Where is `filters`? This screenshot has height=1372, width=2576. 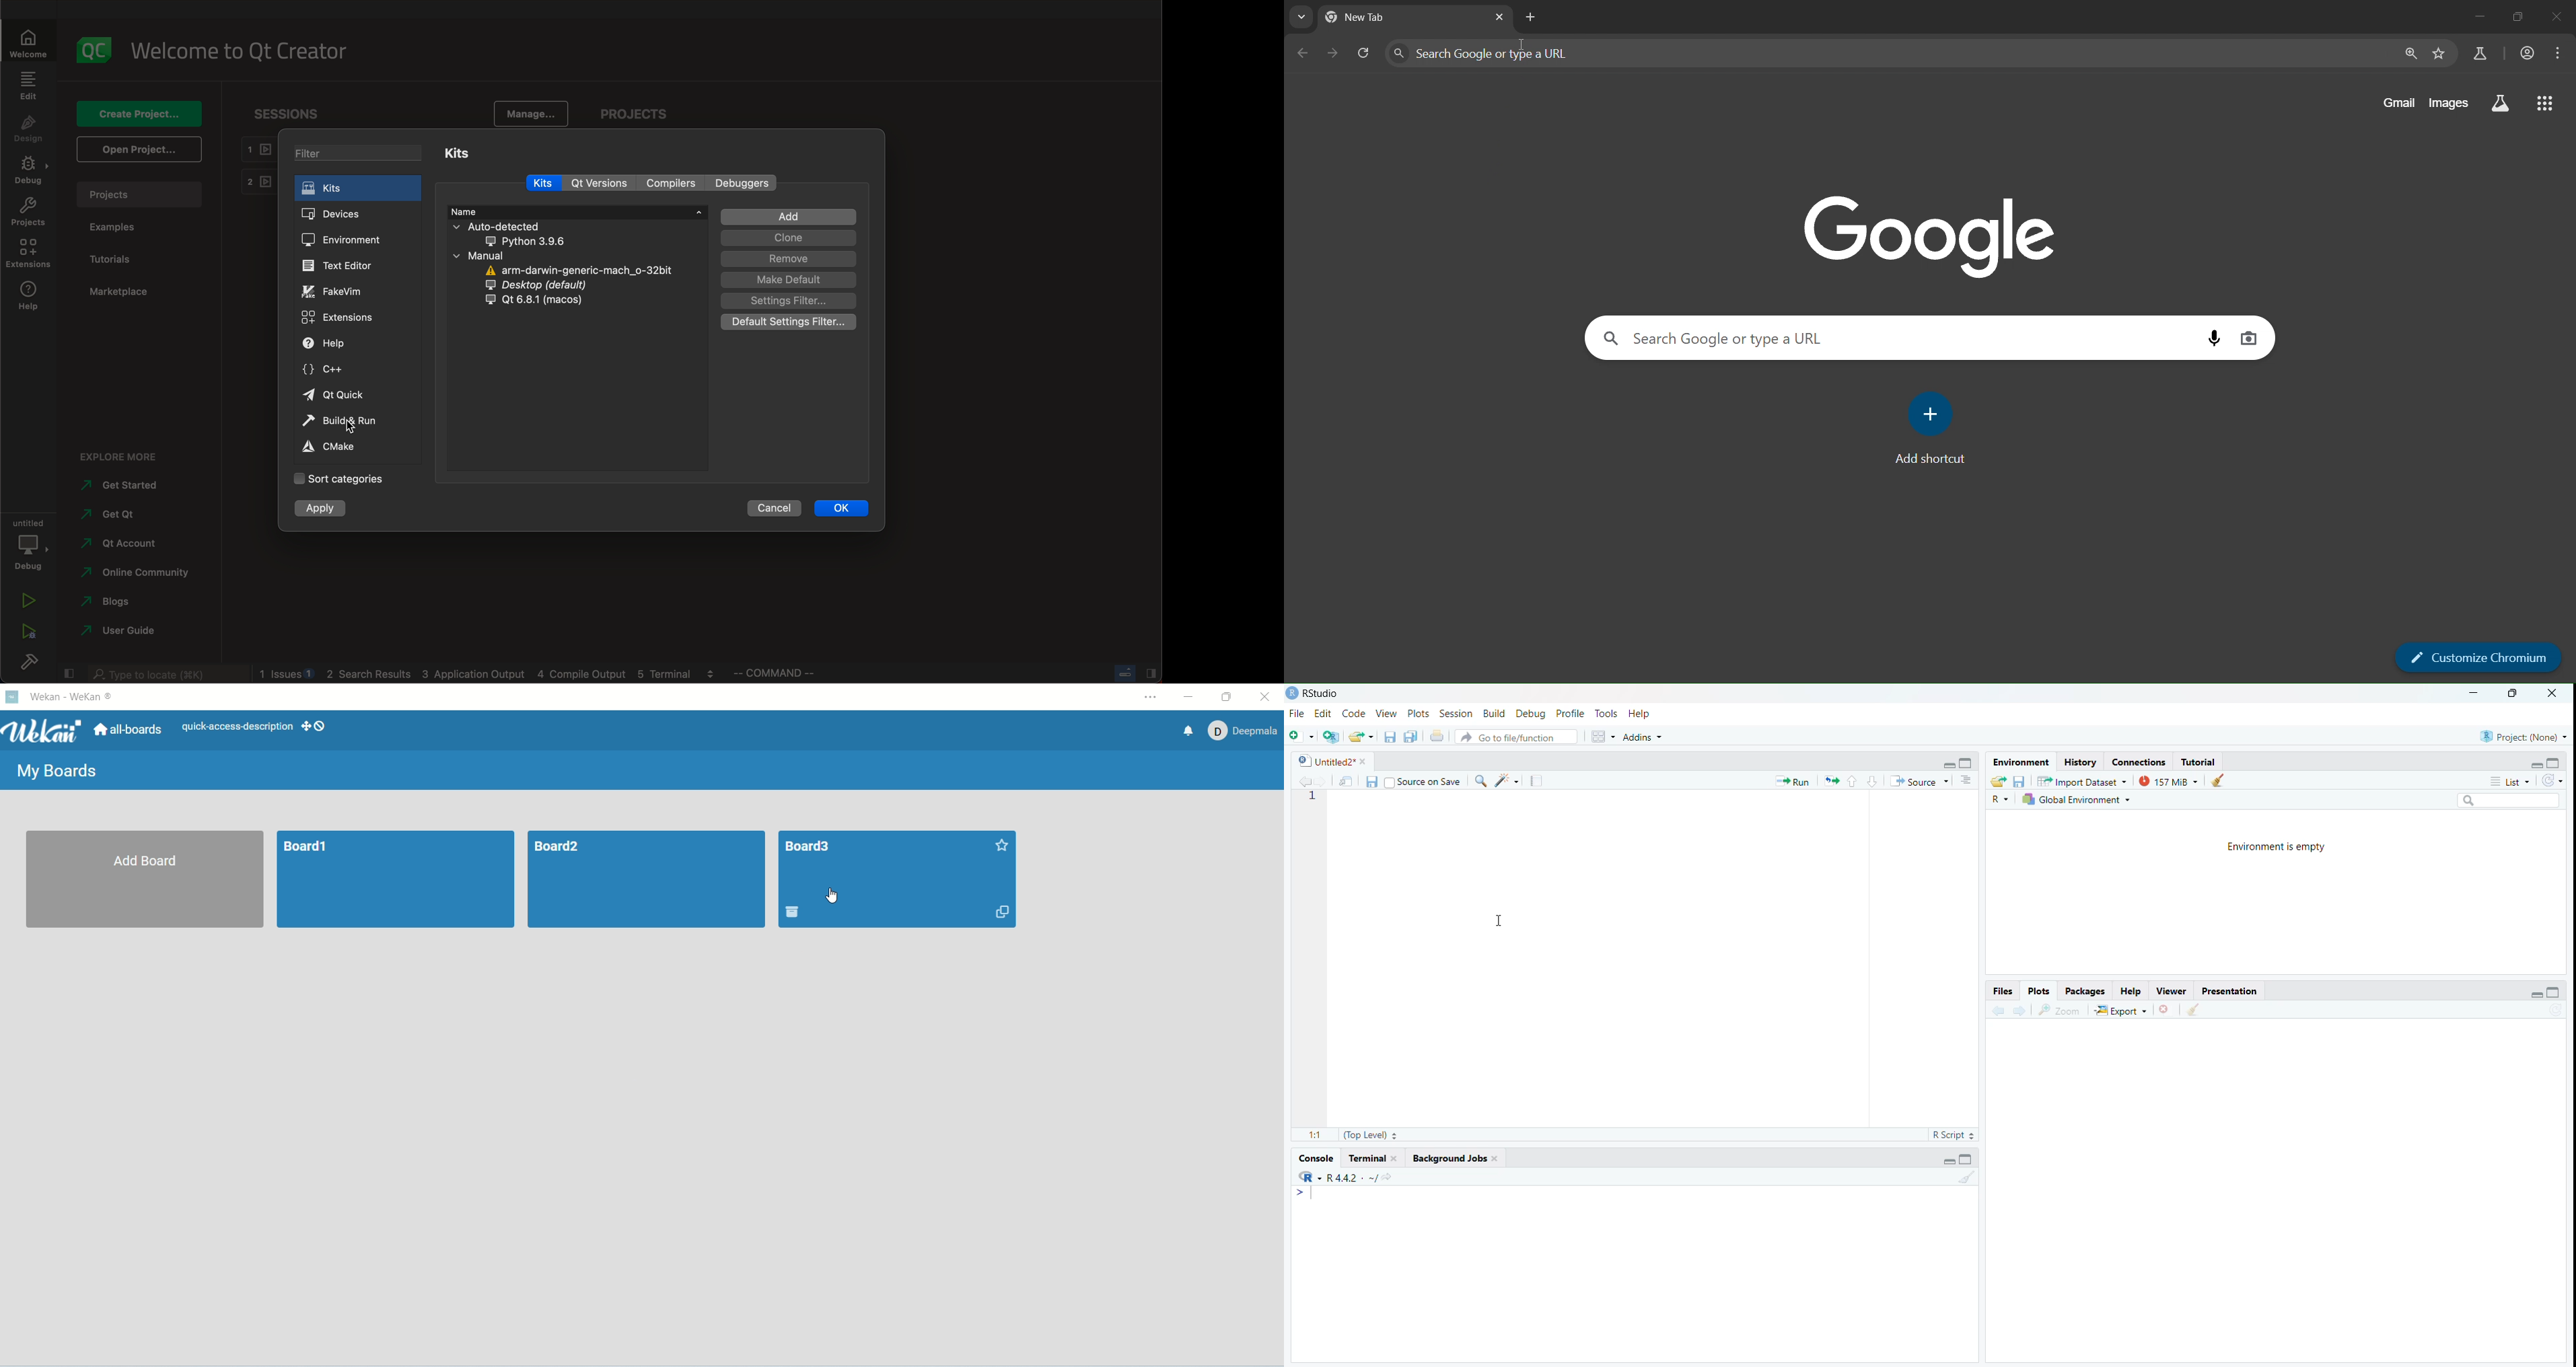 filters is located at coordinates (358, 153).